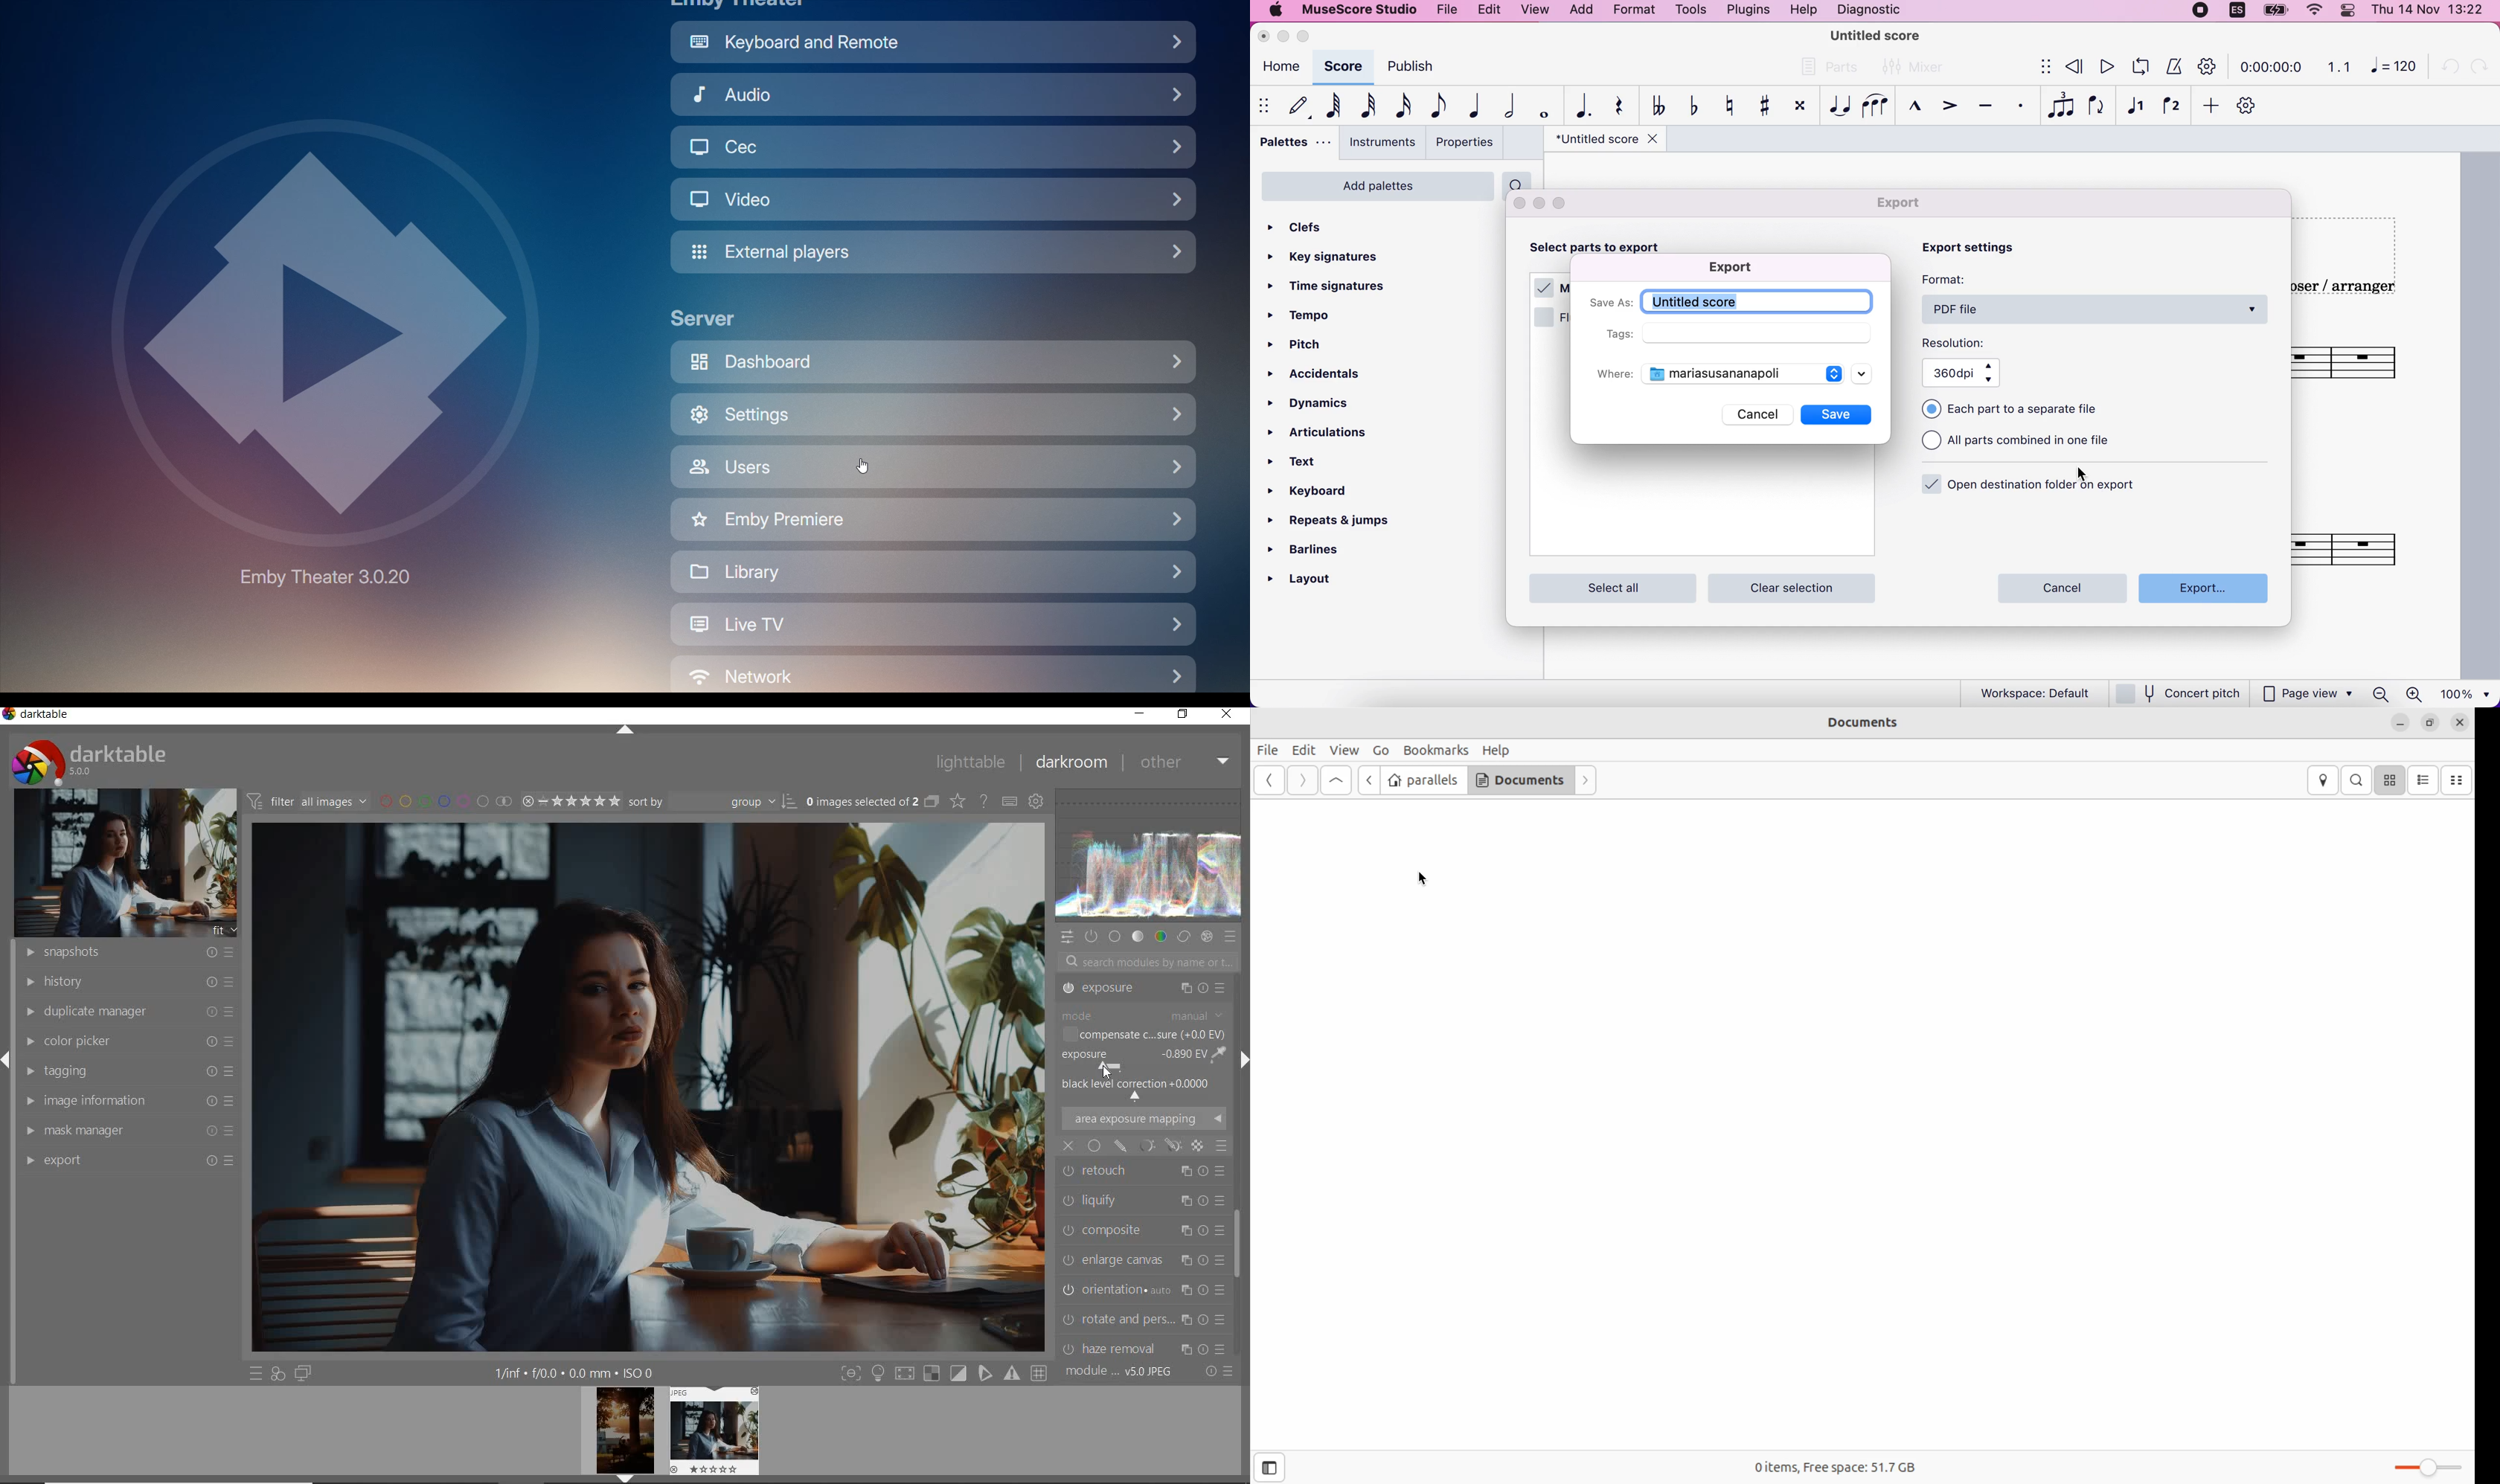 The width and height of the screenshot is (2520, 1484). I want to click on marcato, so click(1913, 109).